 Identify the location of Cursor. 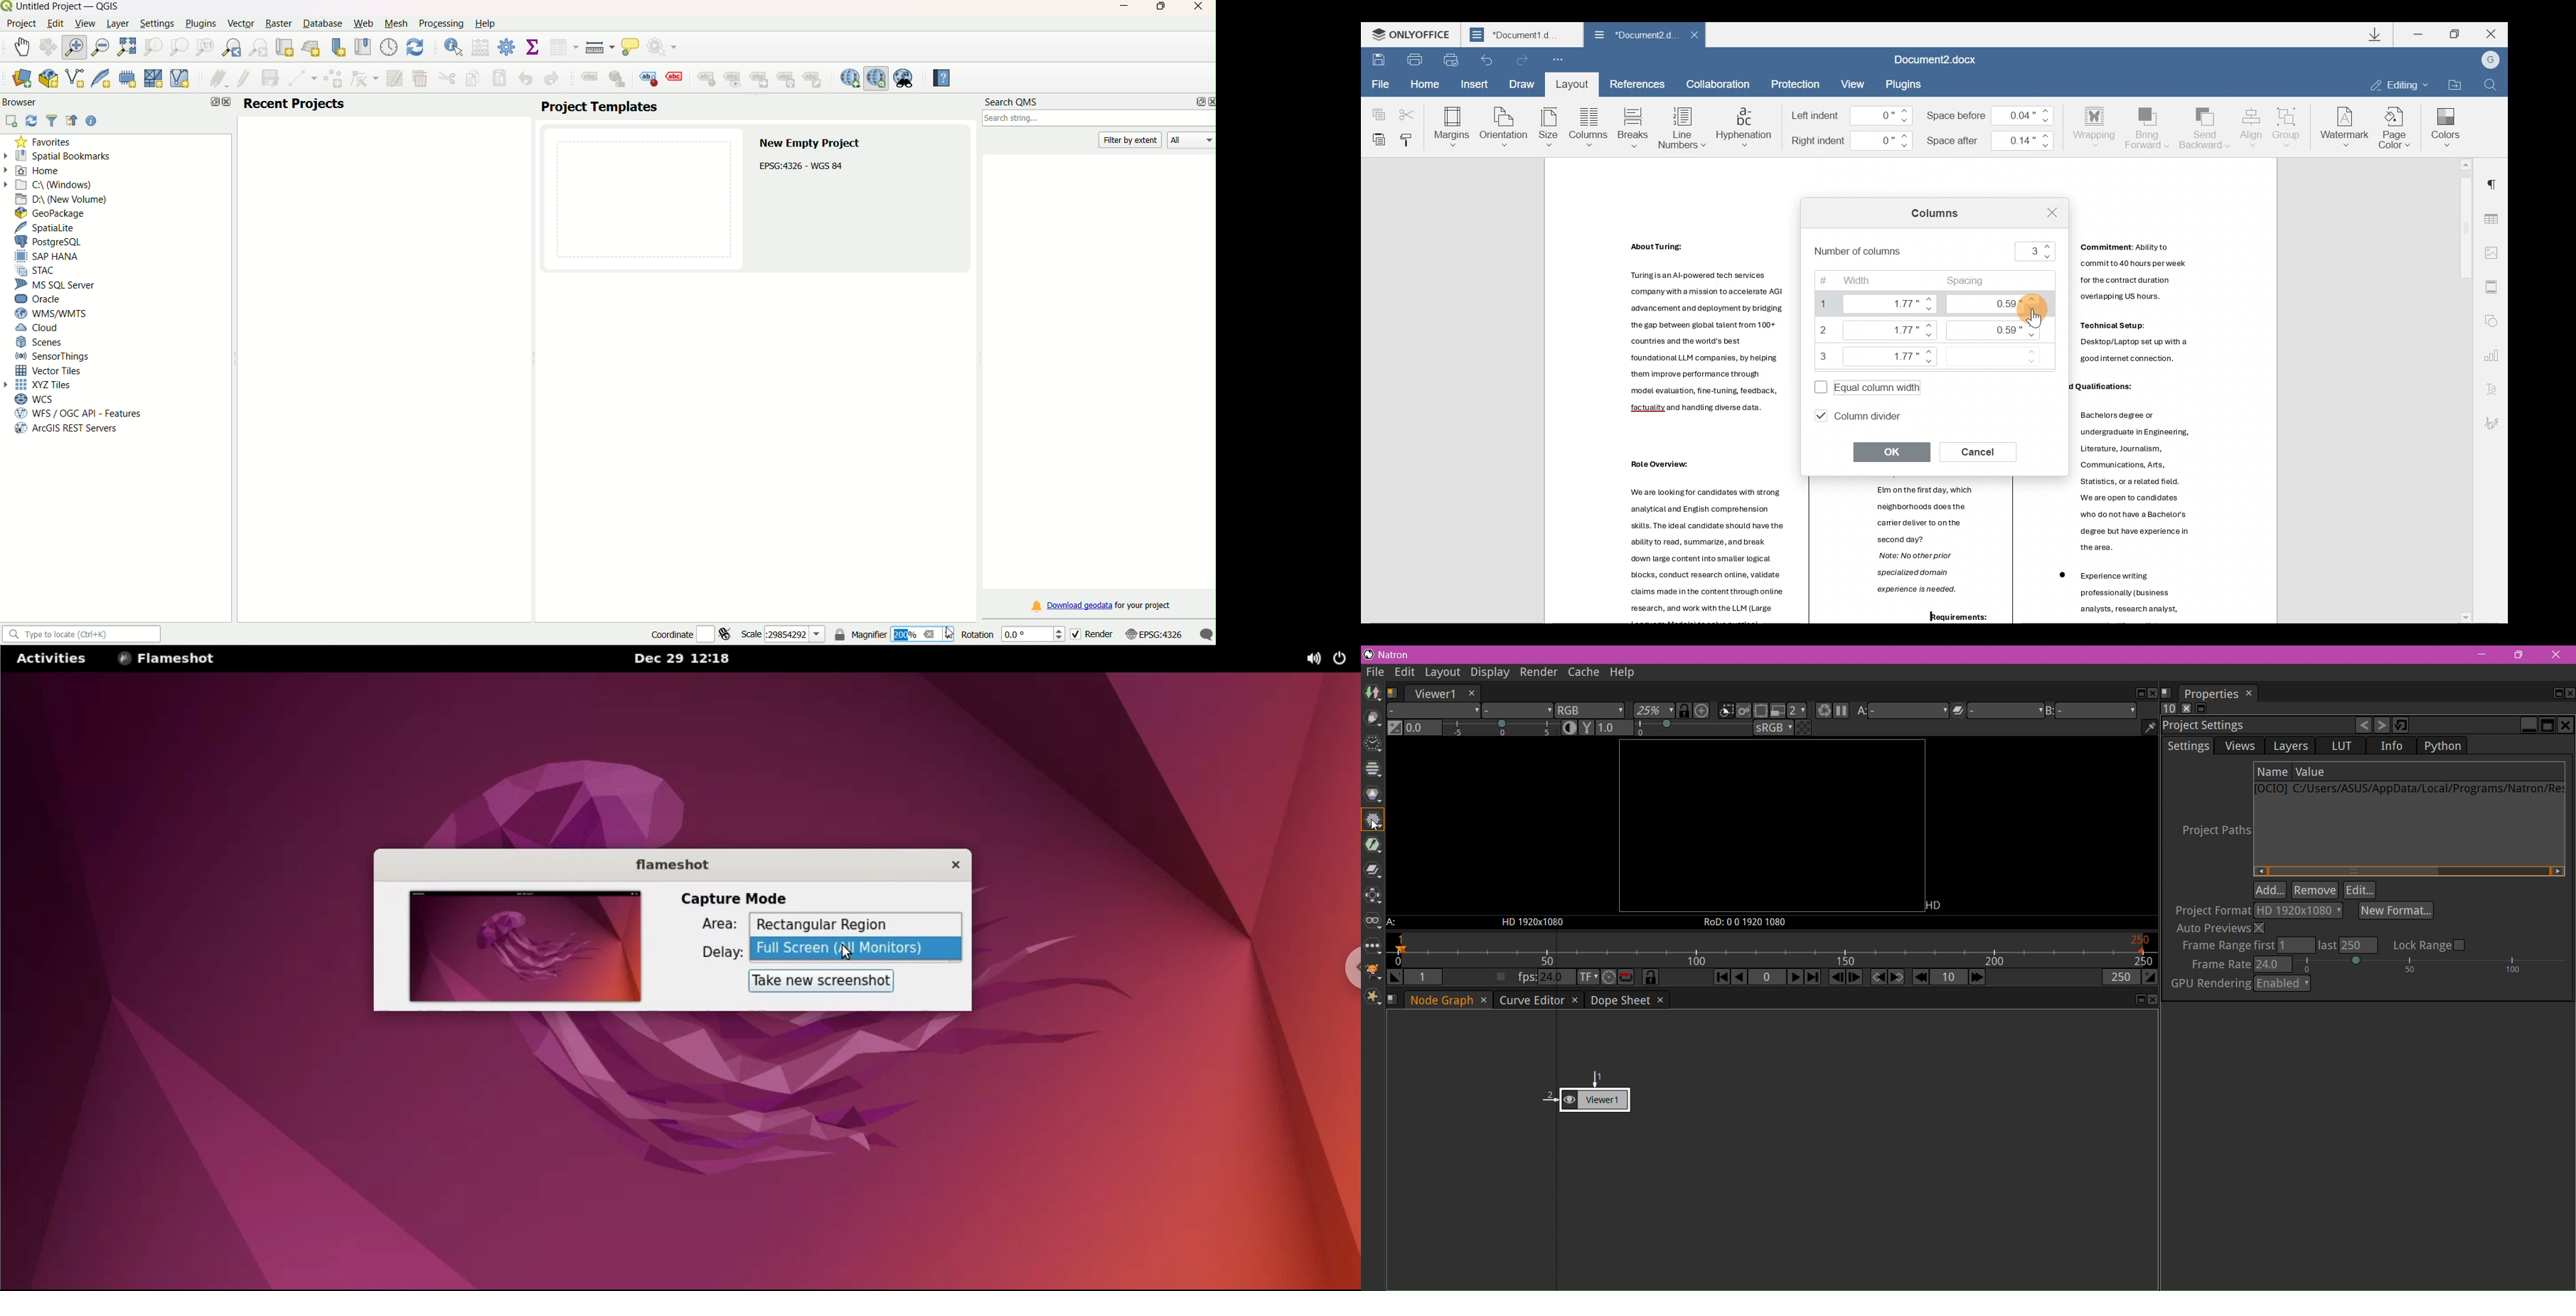
(950, 631).